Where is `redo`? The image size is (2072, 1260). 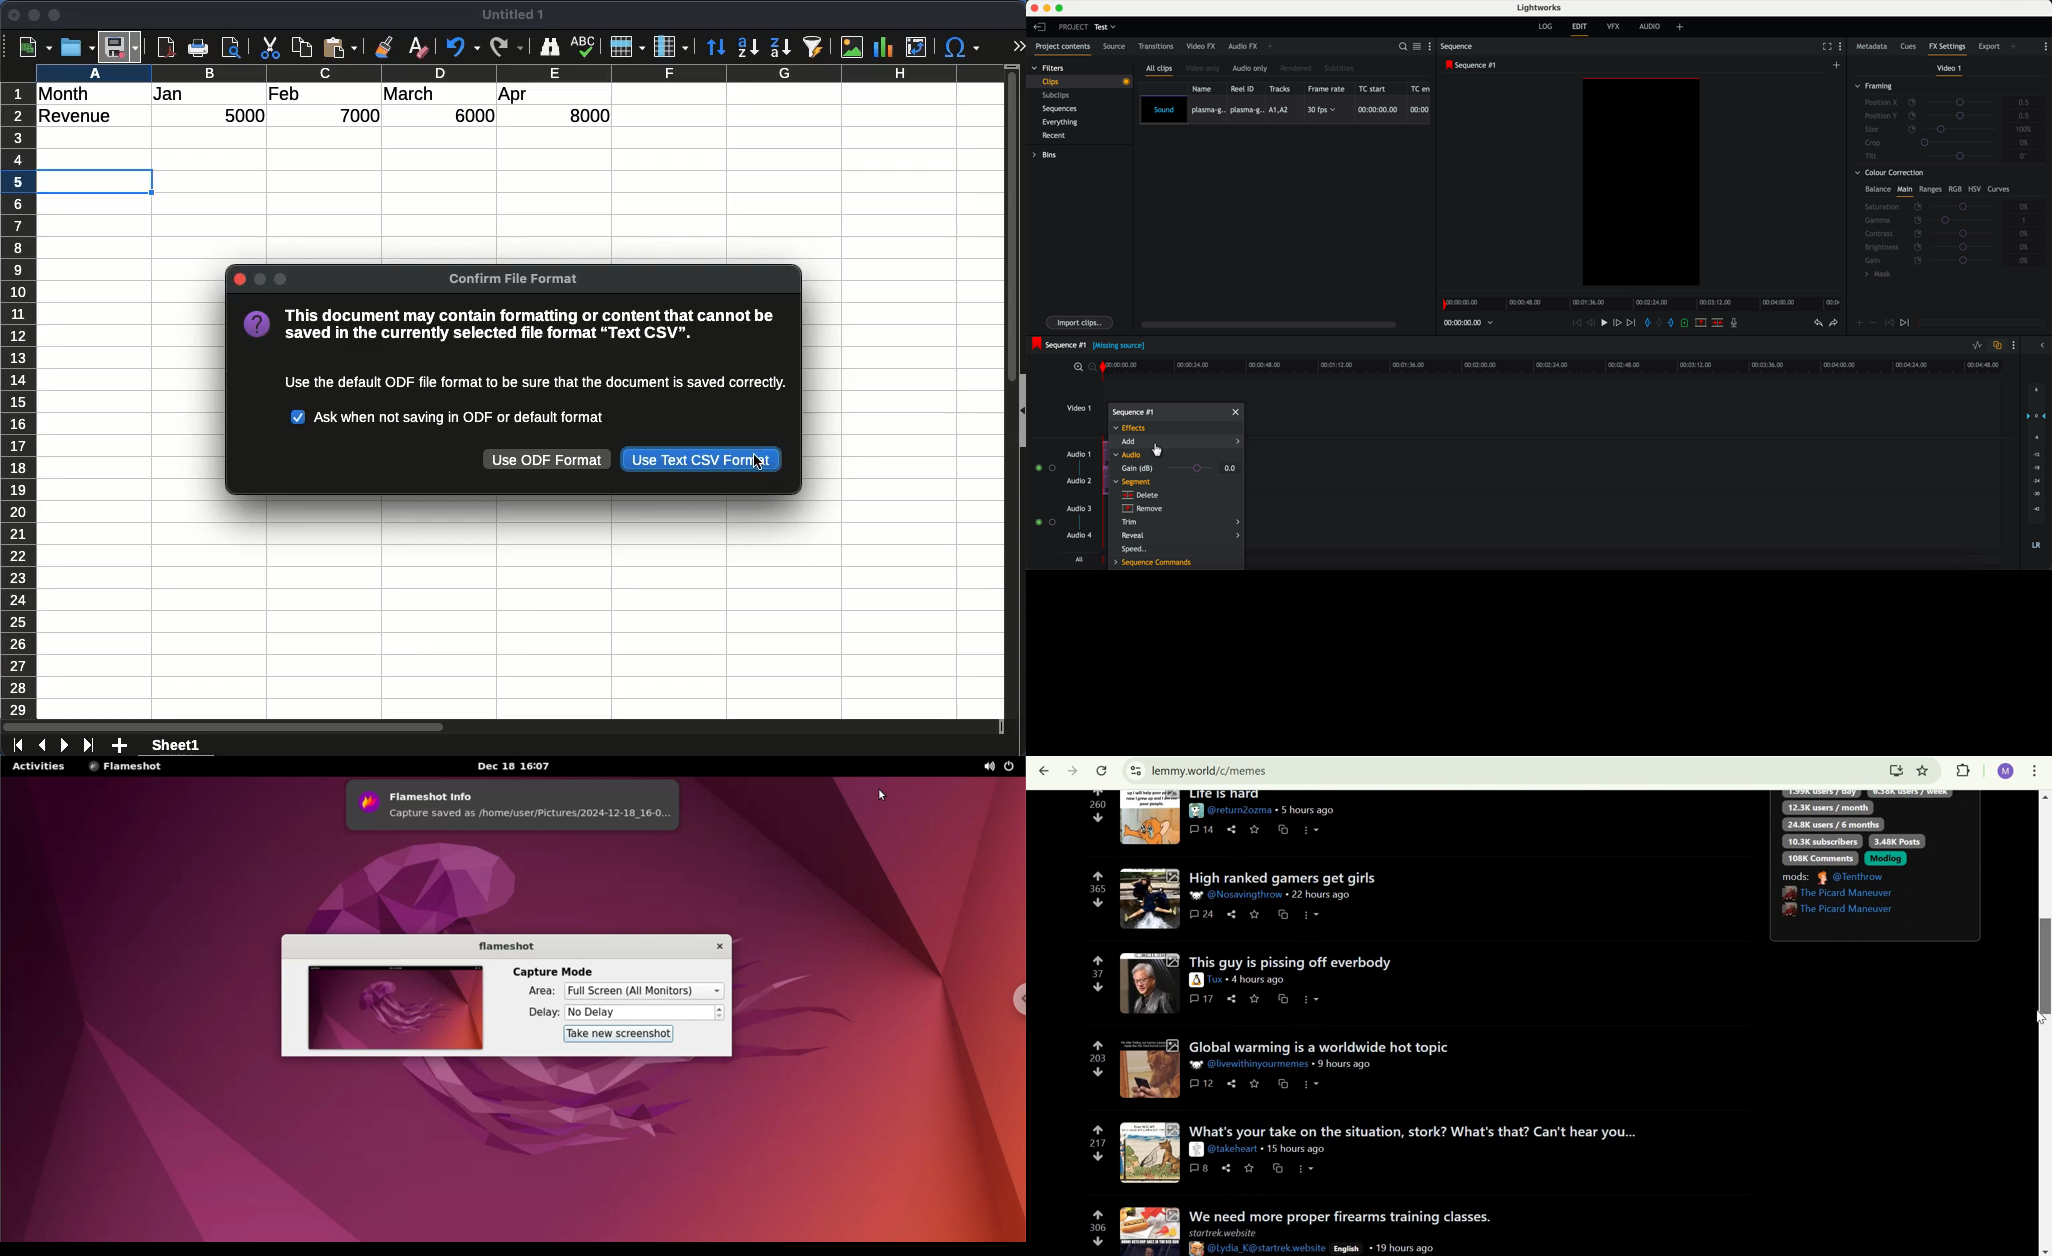
redo is located at coordinates (1832, 324).